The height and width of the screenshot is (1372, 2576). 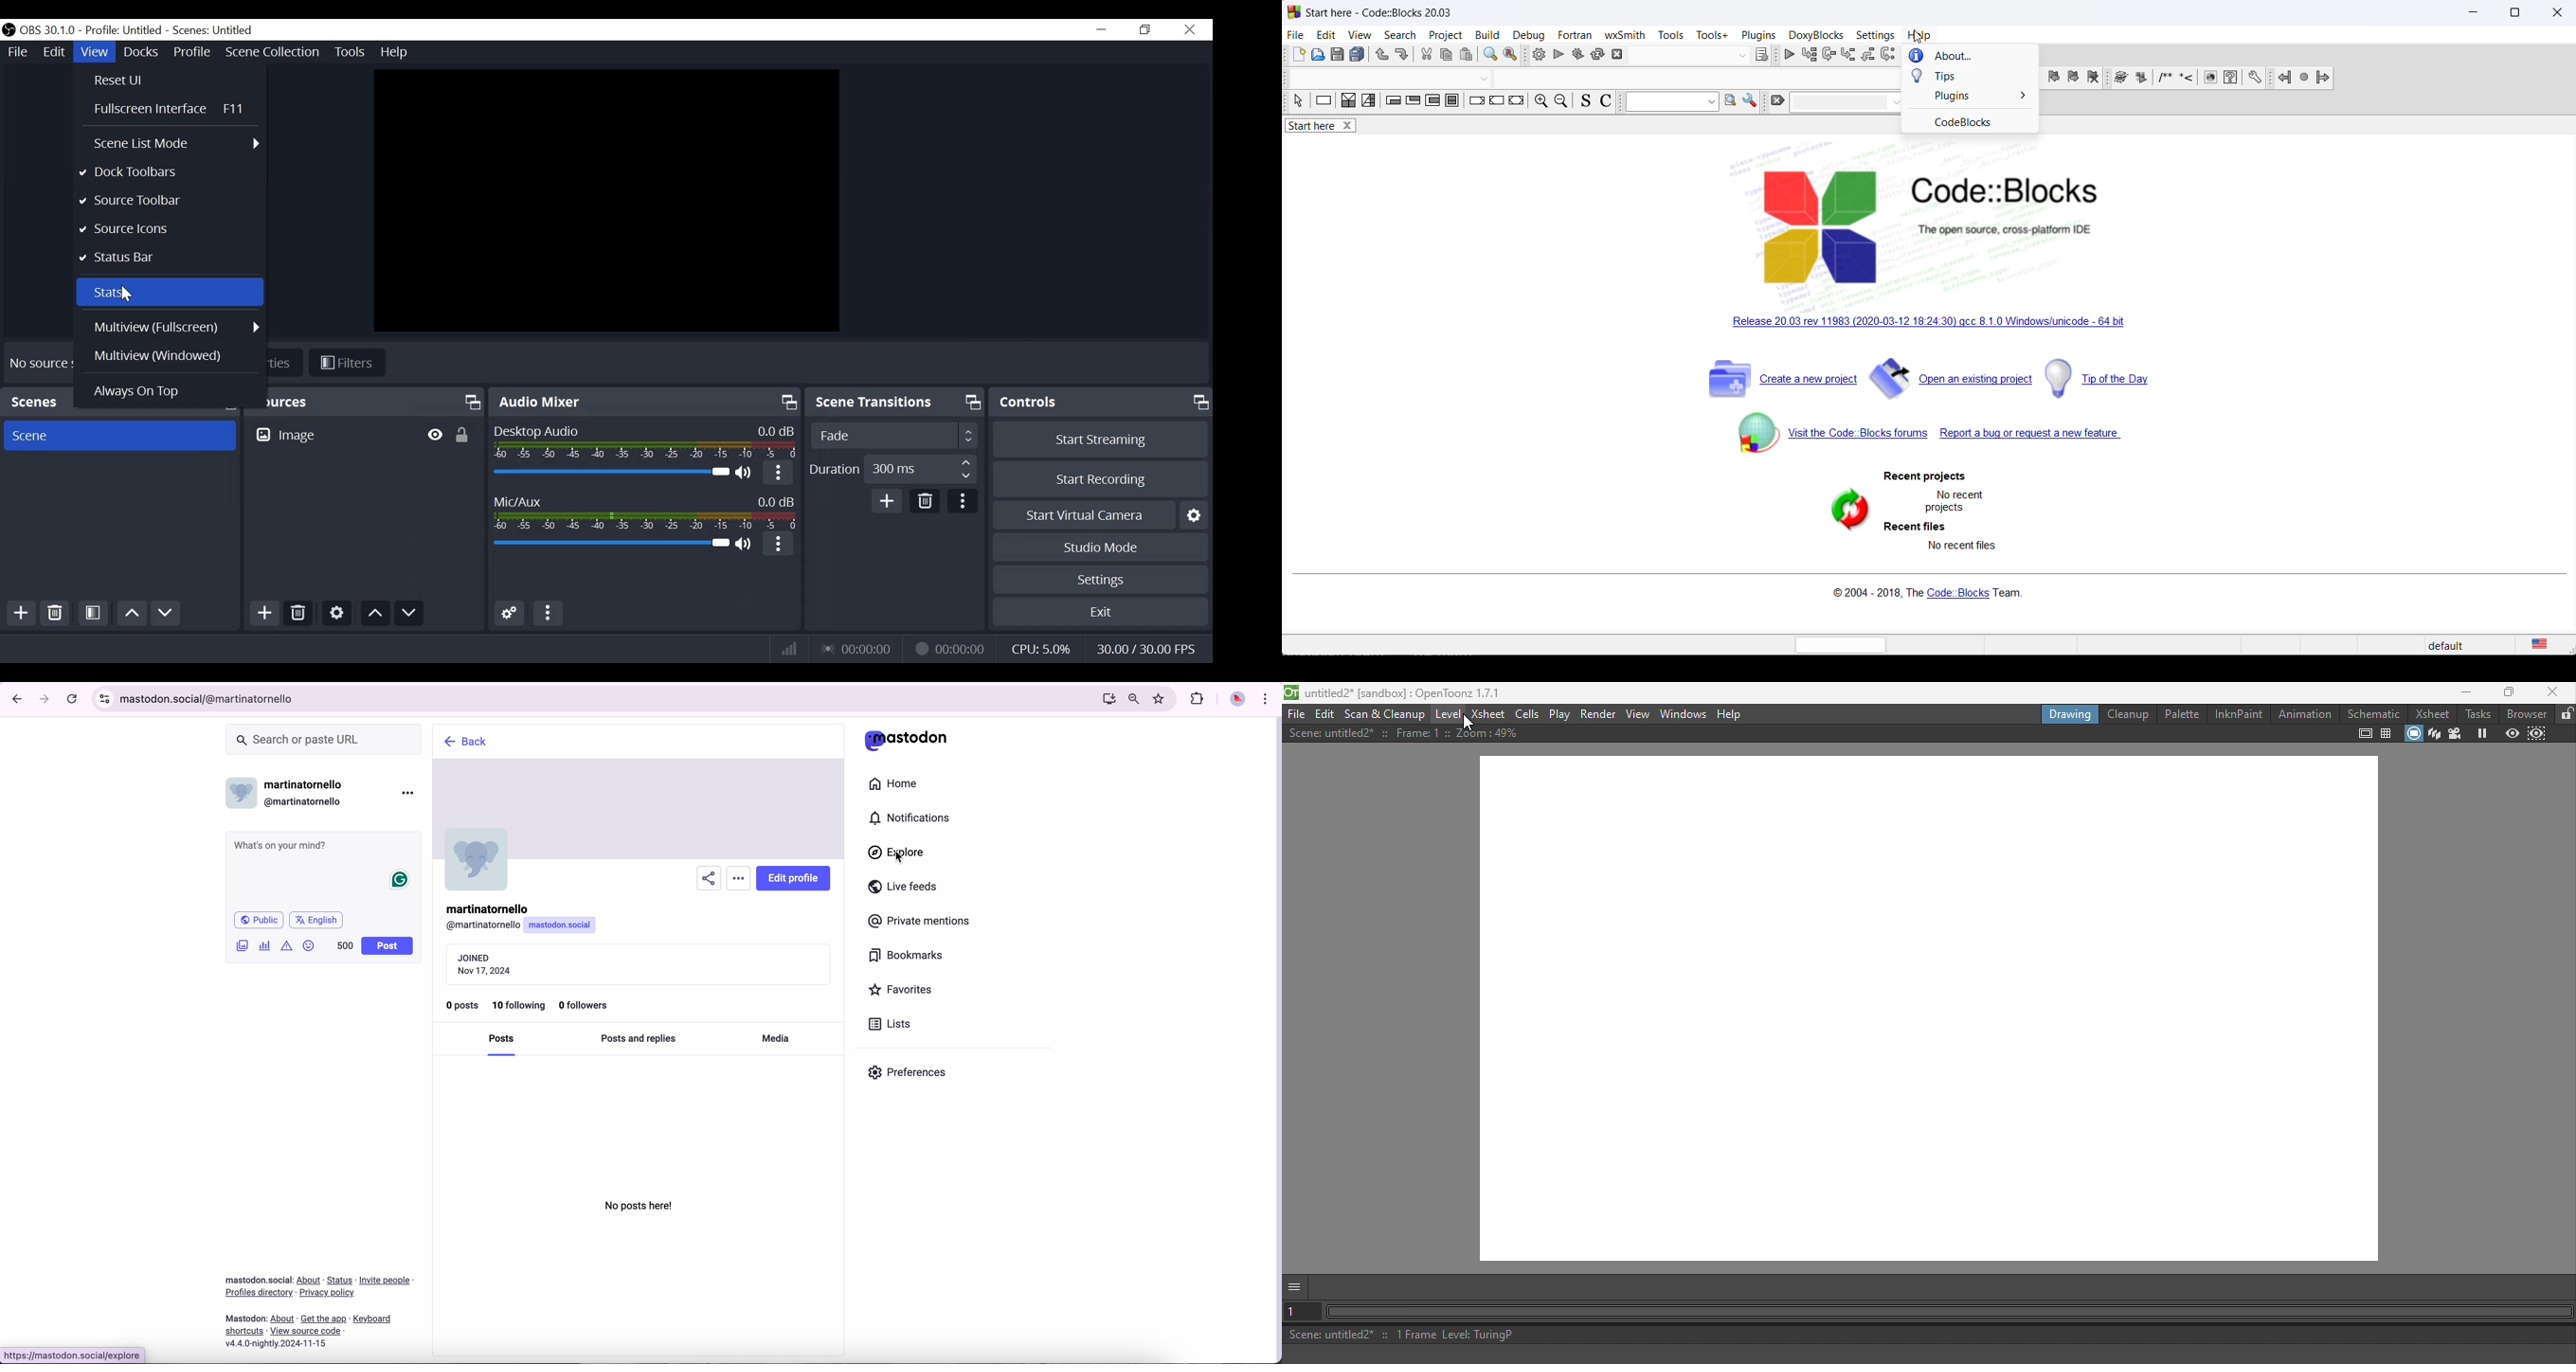 What do you see at coordinates (612, 545) in the screenshot?
I see `Mic/Audio` at bounding box center [612, 545].